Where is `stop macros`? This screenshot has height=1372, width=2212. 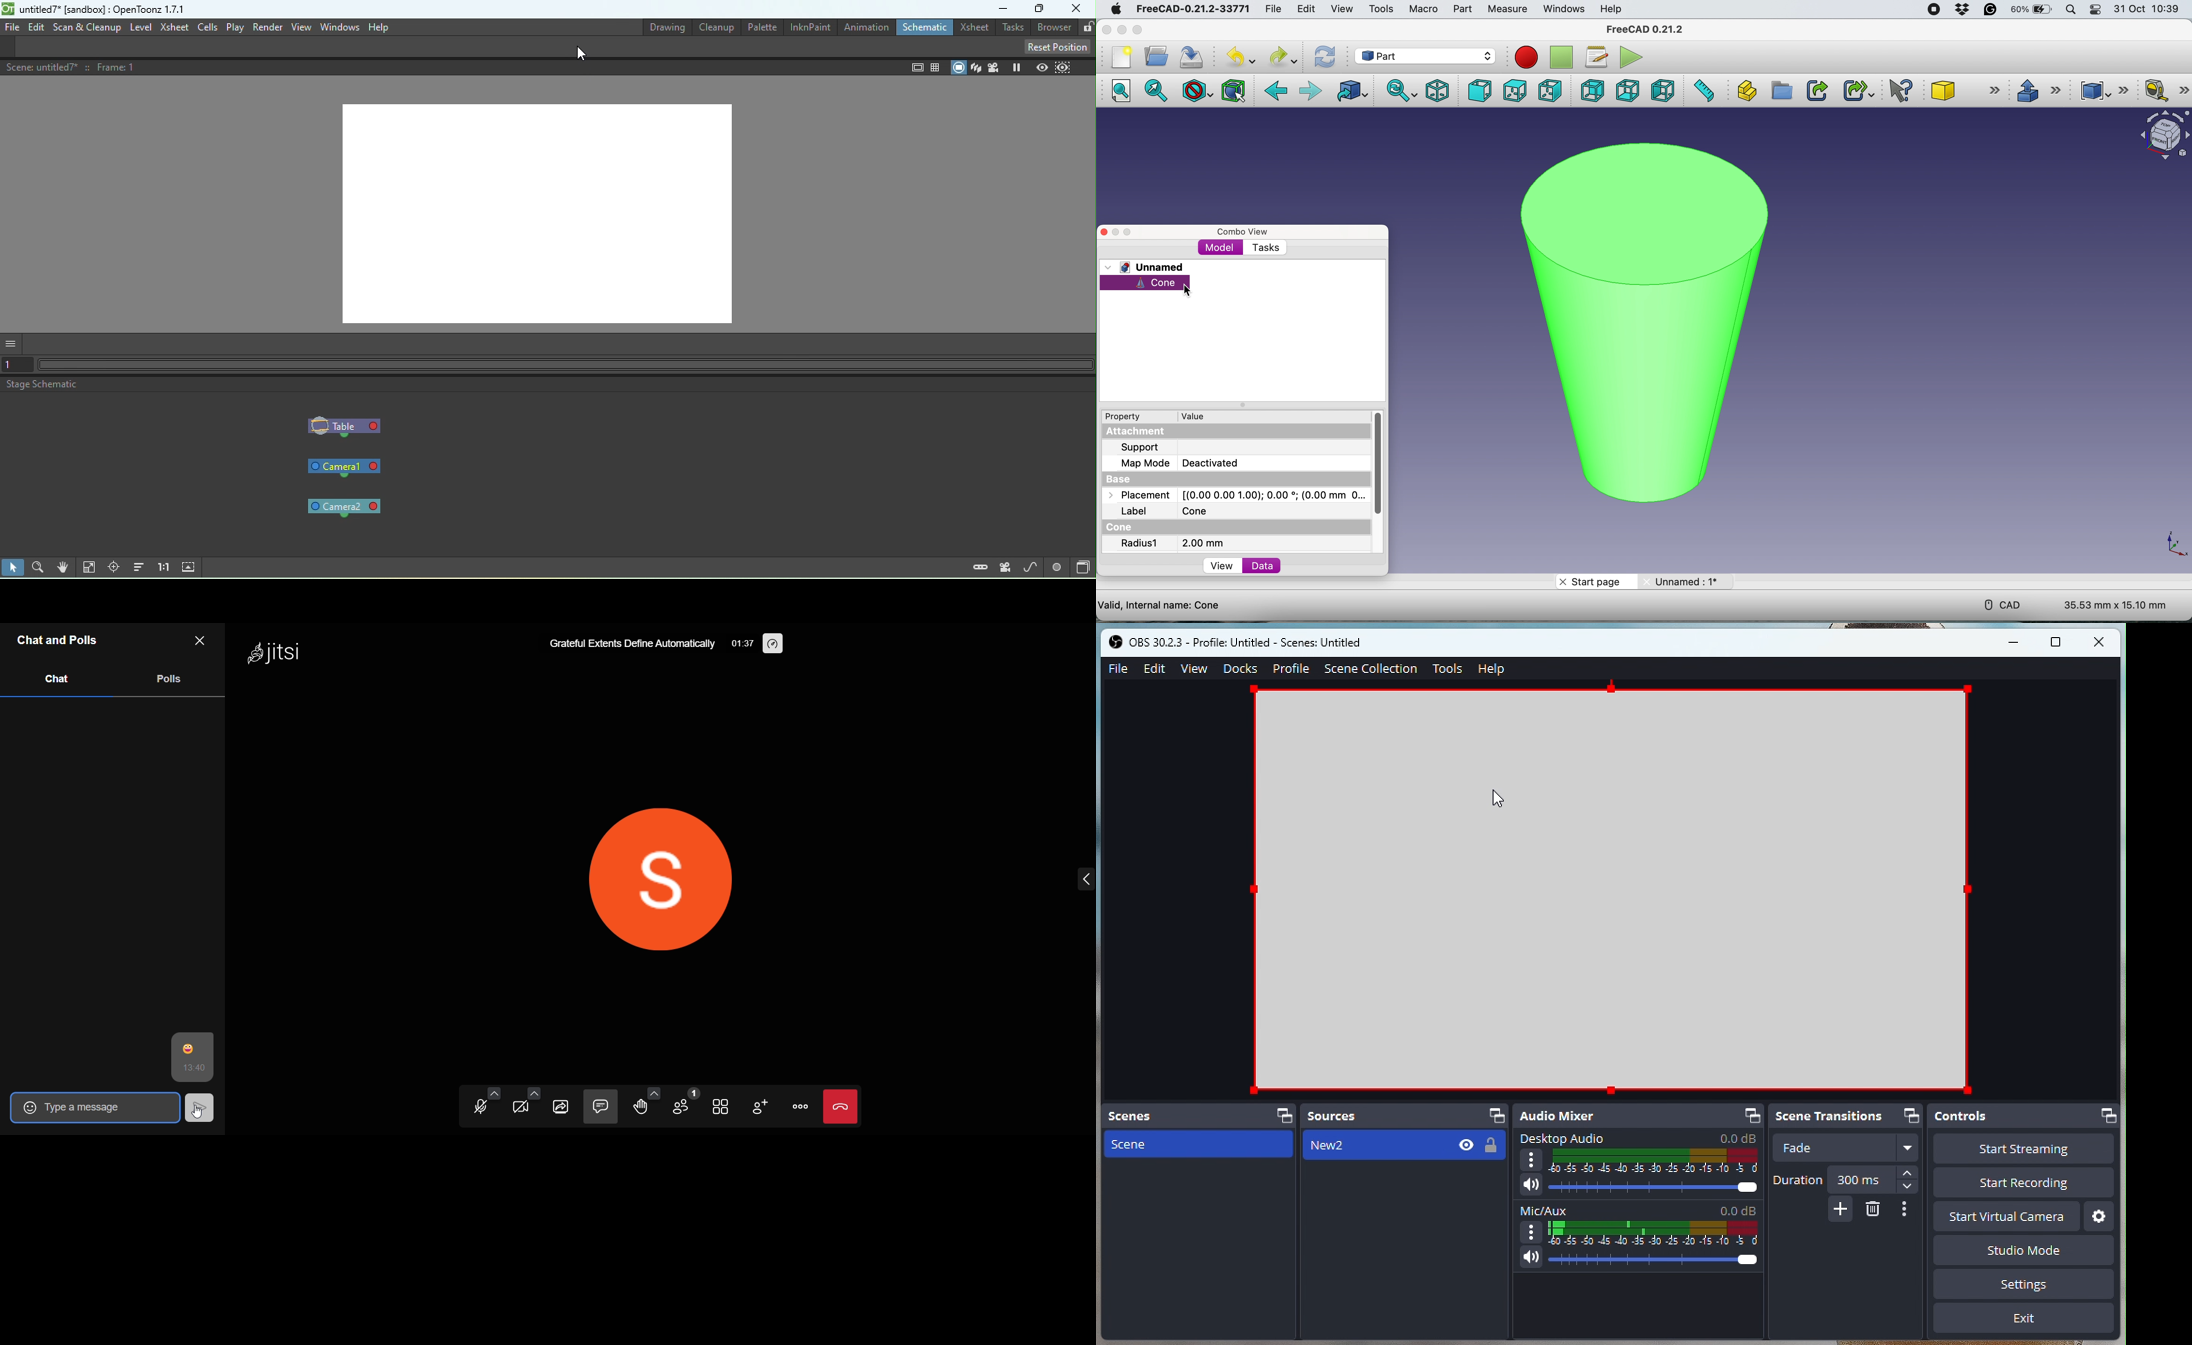 stop macros is located at coordinates (1524, 57).